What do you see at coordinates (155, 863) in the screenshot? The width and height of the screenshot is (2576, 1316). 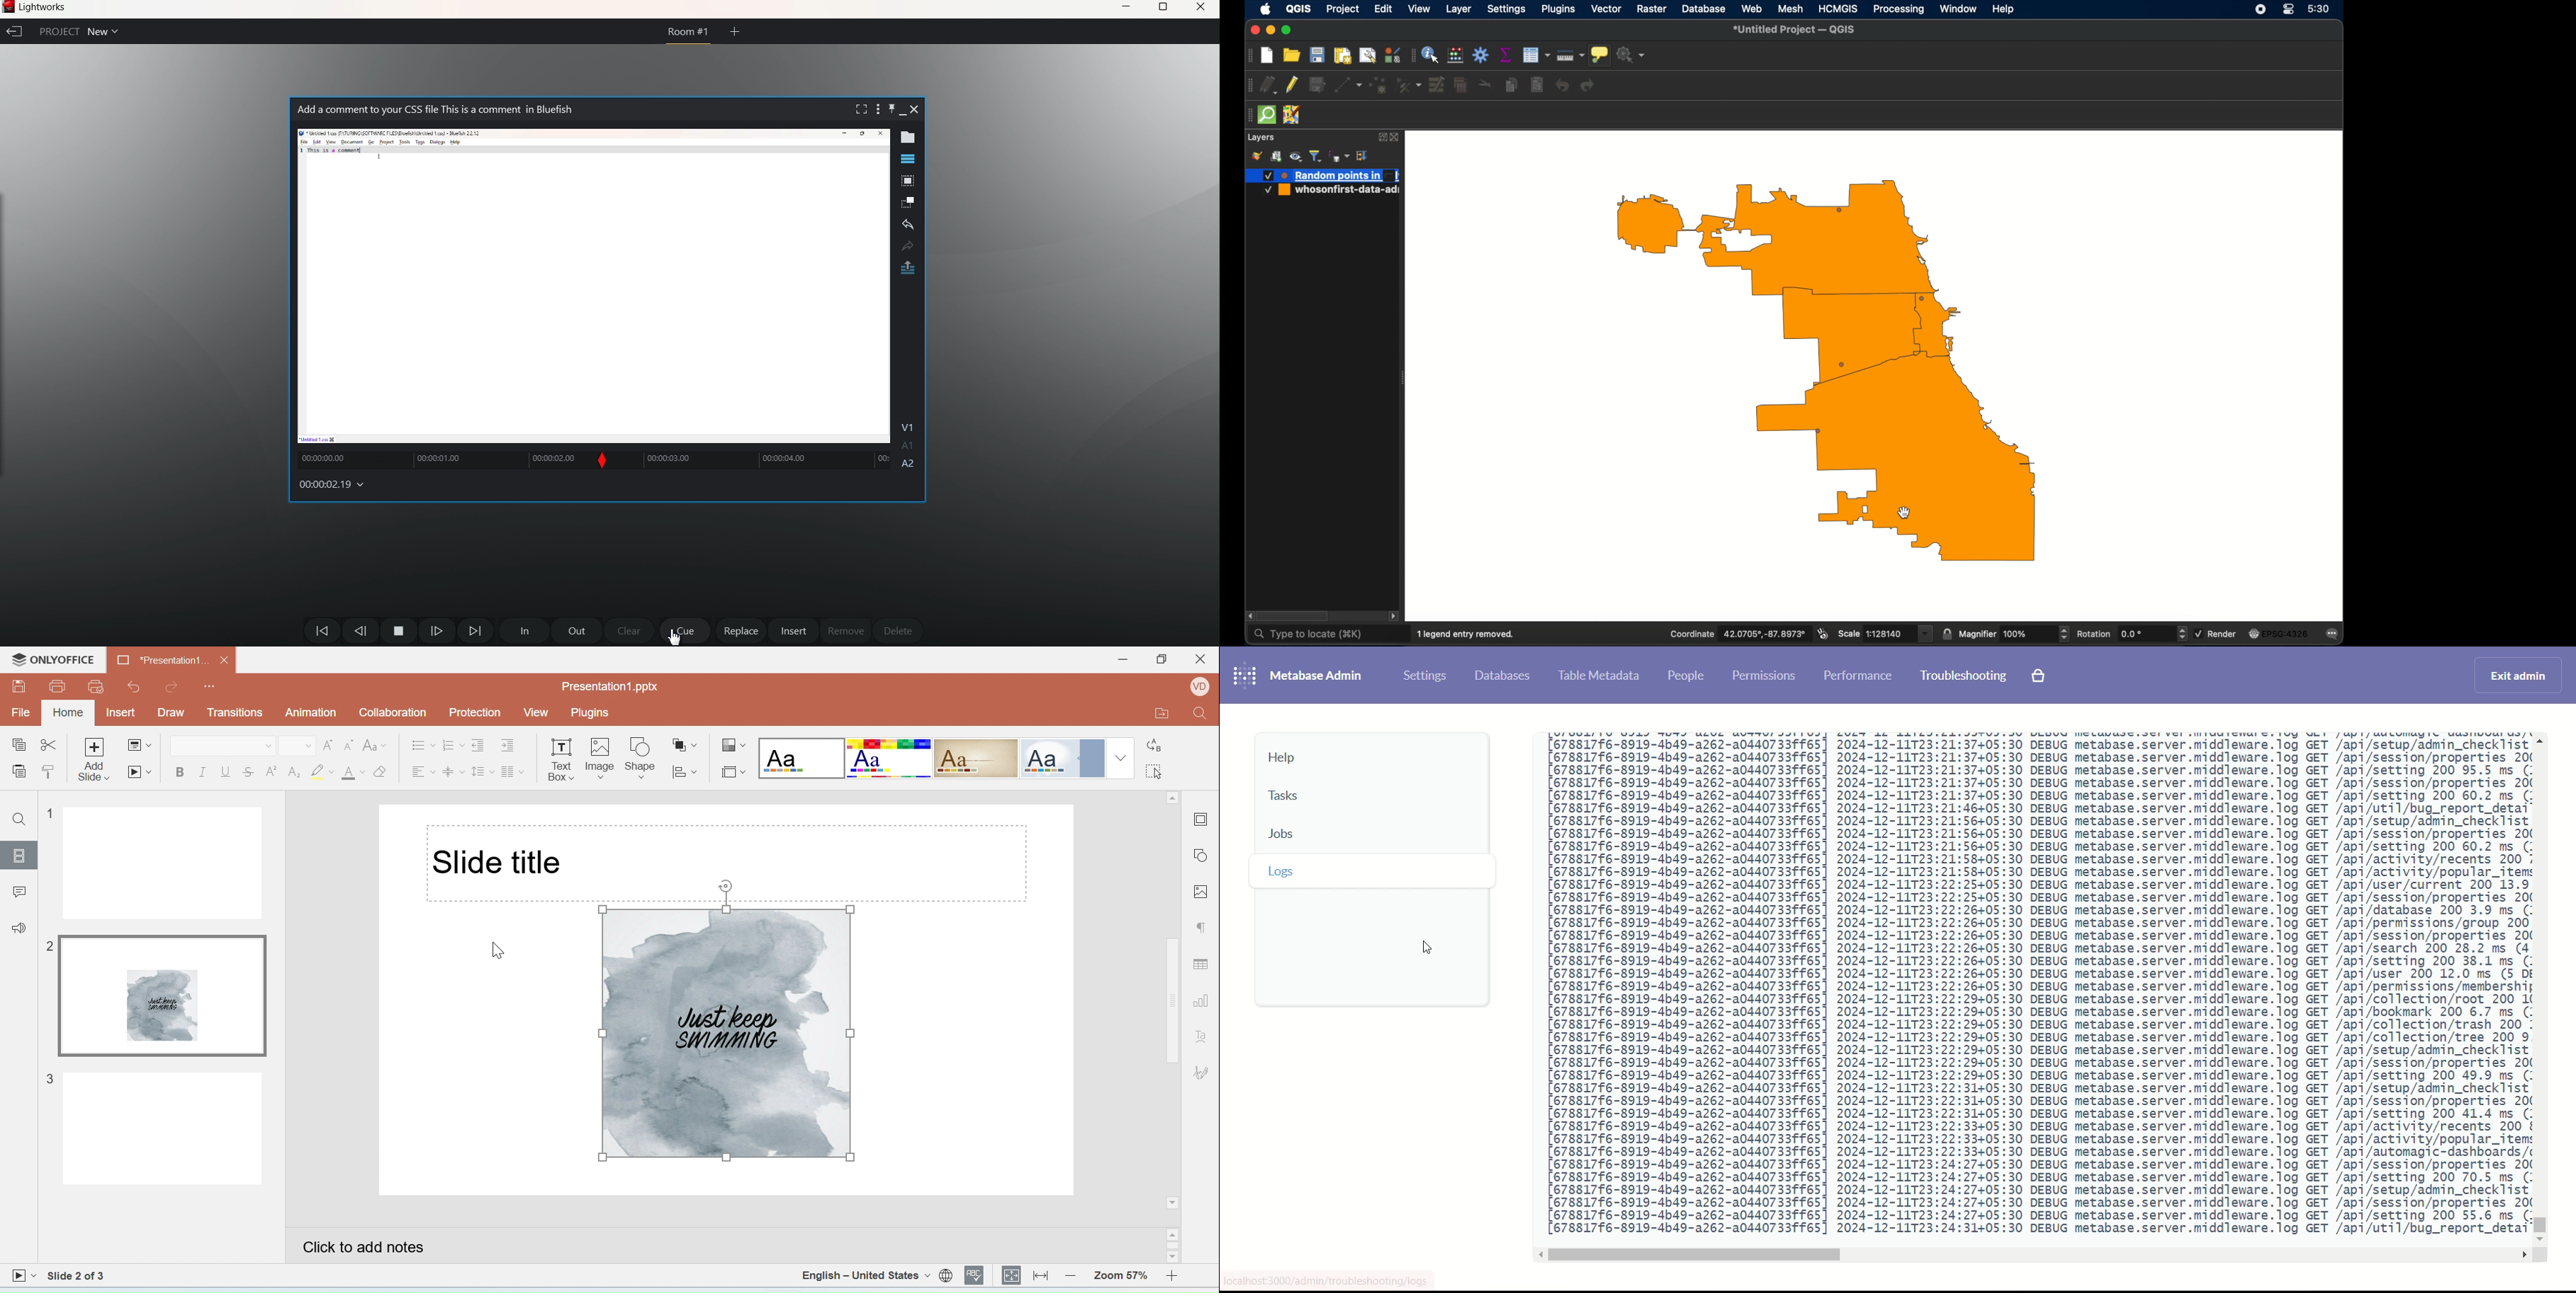 I see `Slide 1` at bounding box center [155, 863].